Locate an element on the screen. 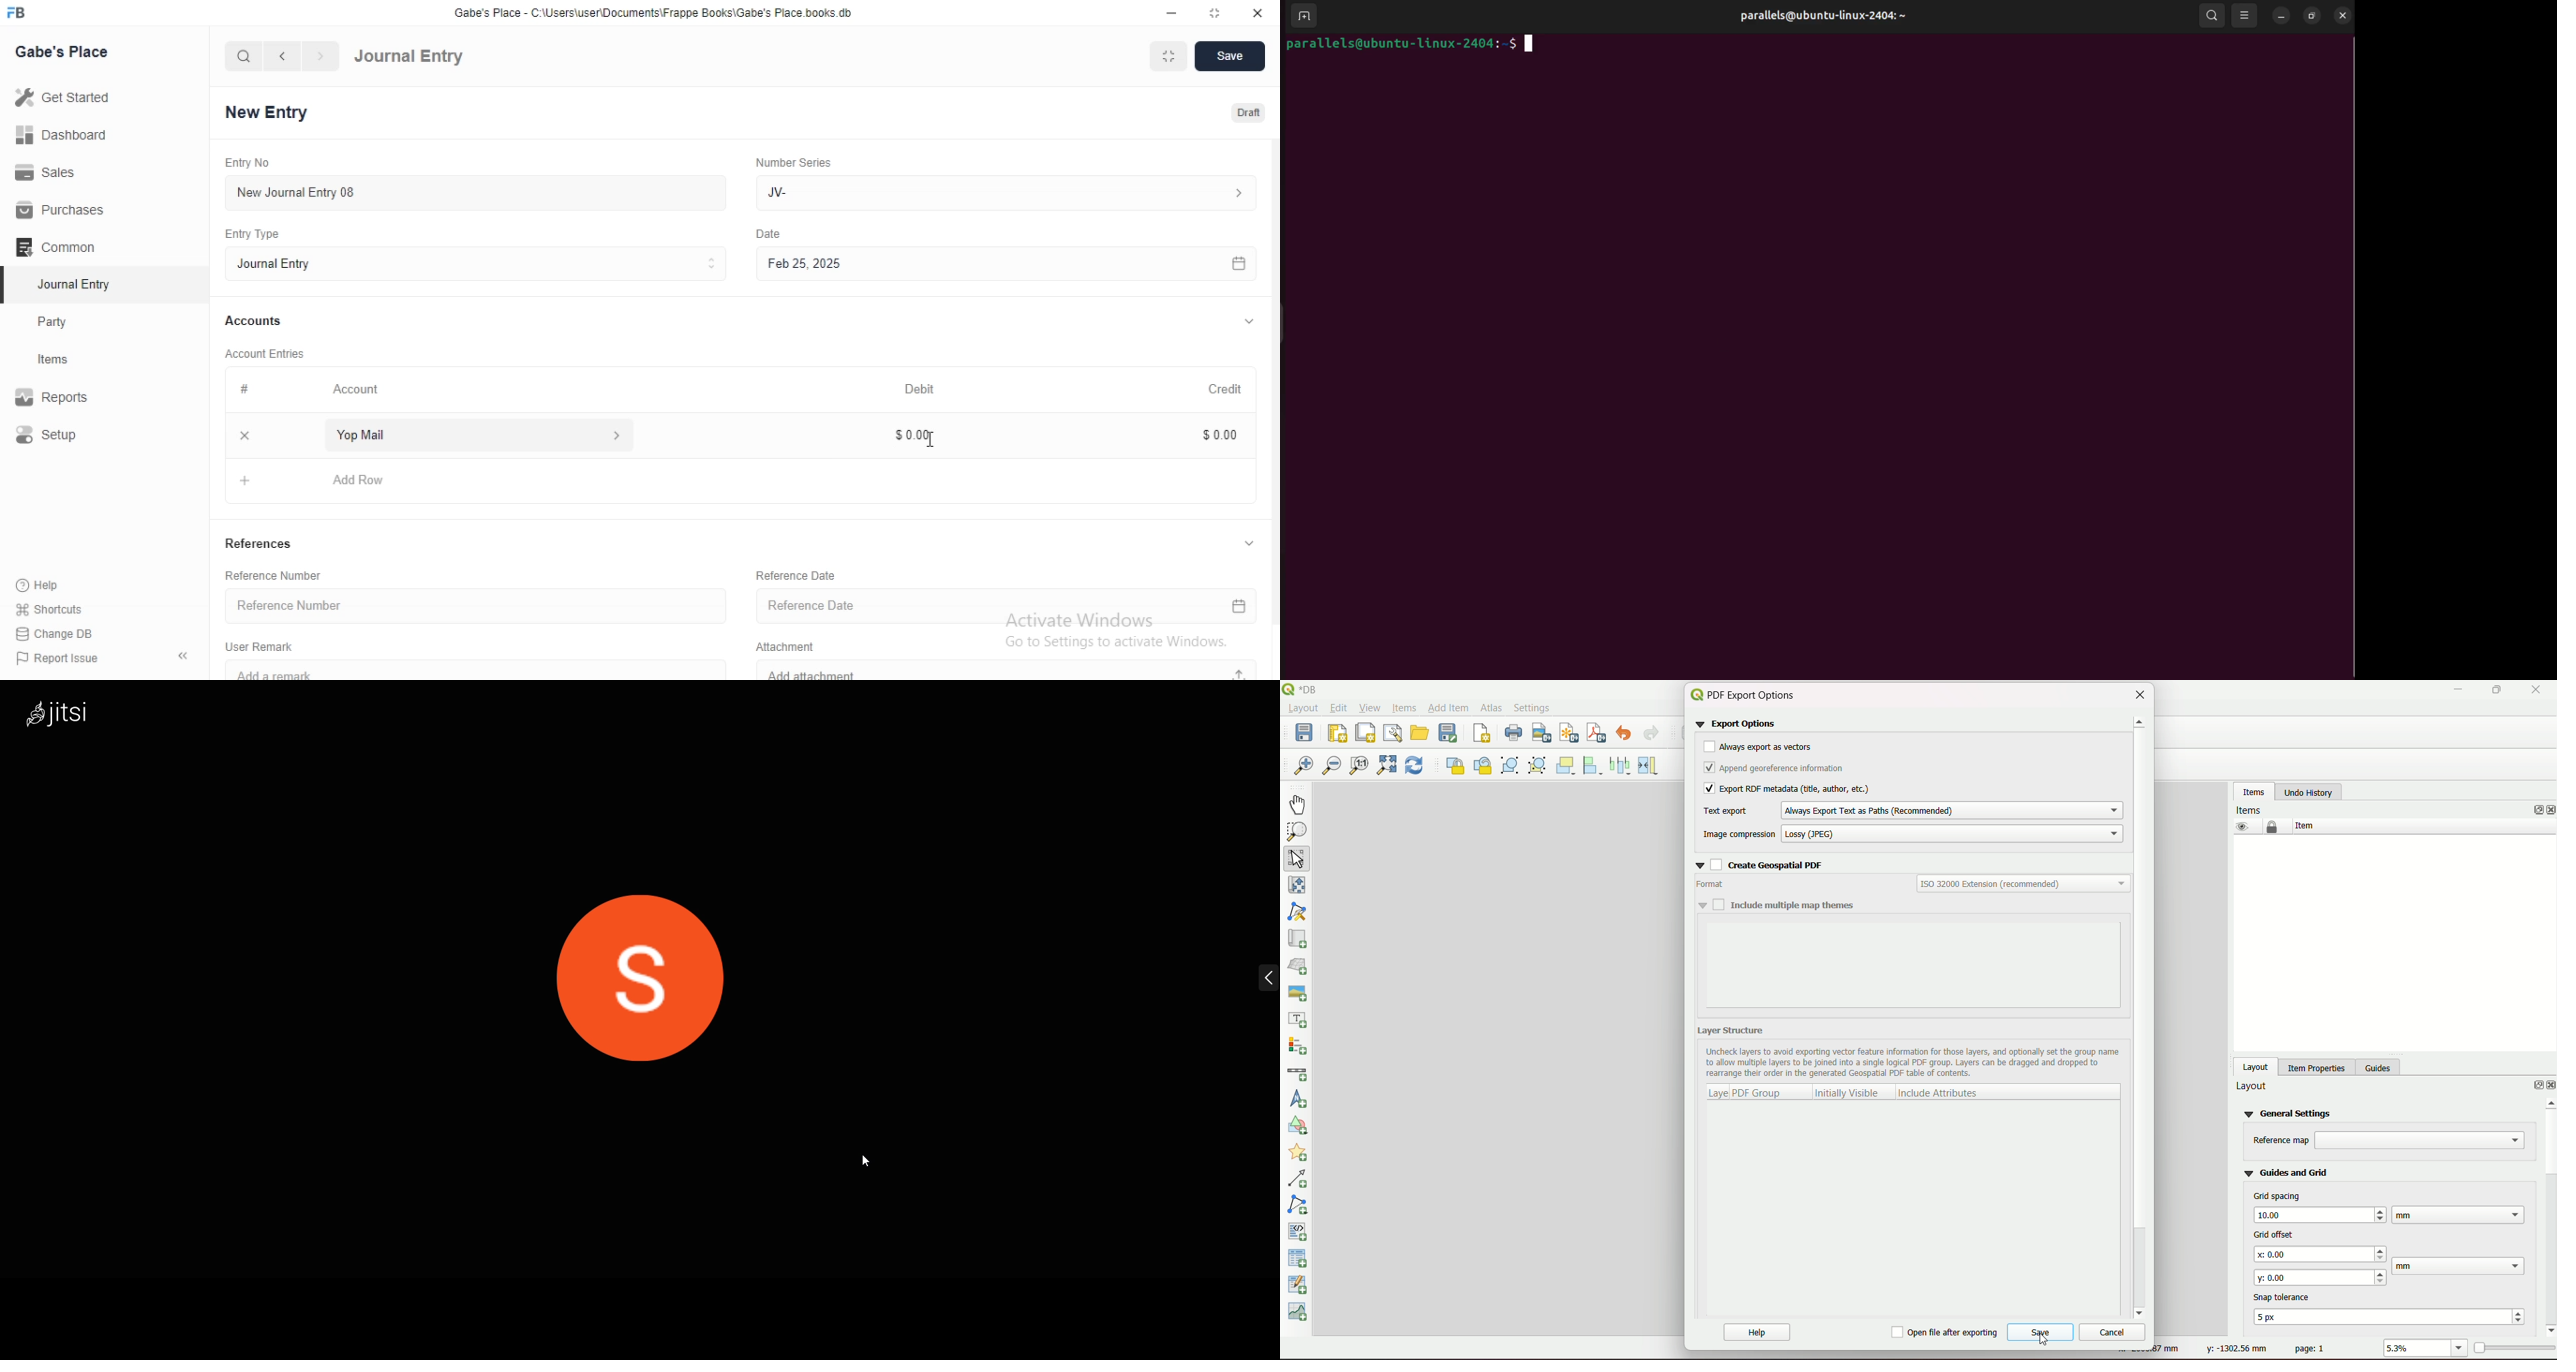 The image size is (2576, 1372). Draft is located at coordinates (1238, 111).